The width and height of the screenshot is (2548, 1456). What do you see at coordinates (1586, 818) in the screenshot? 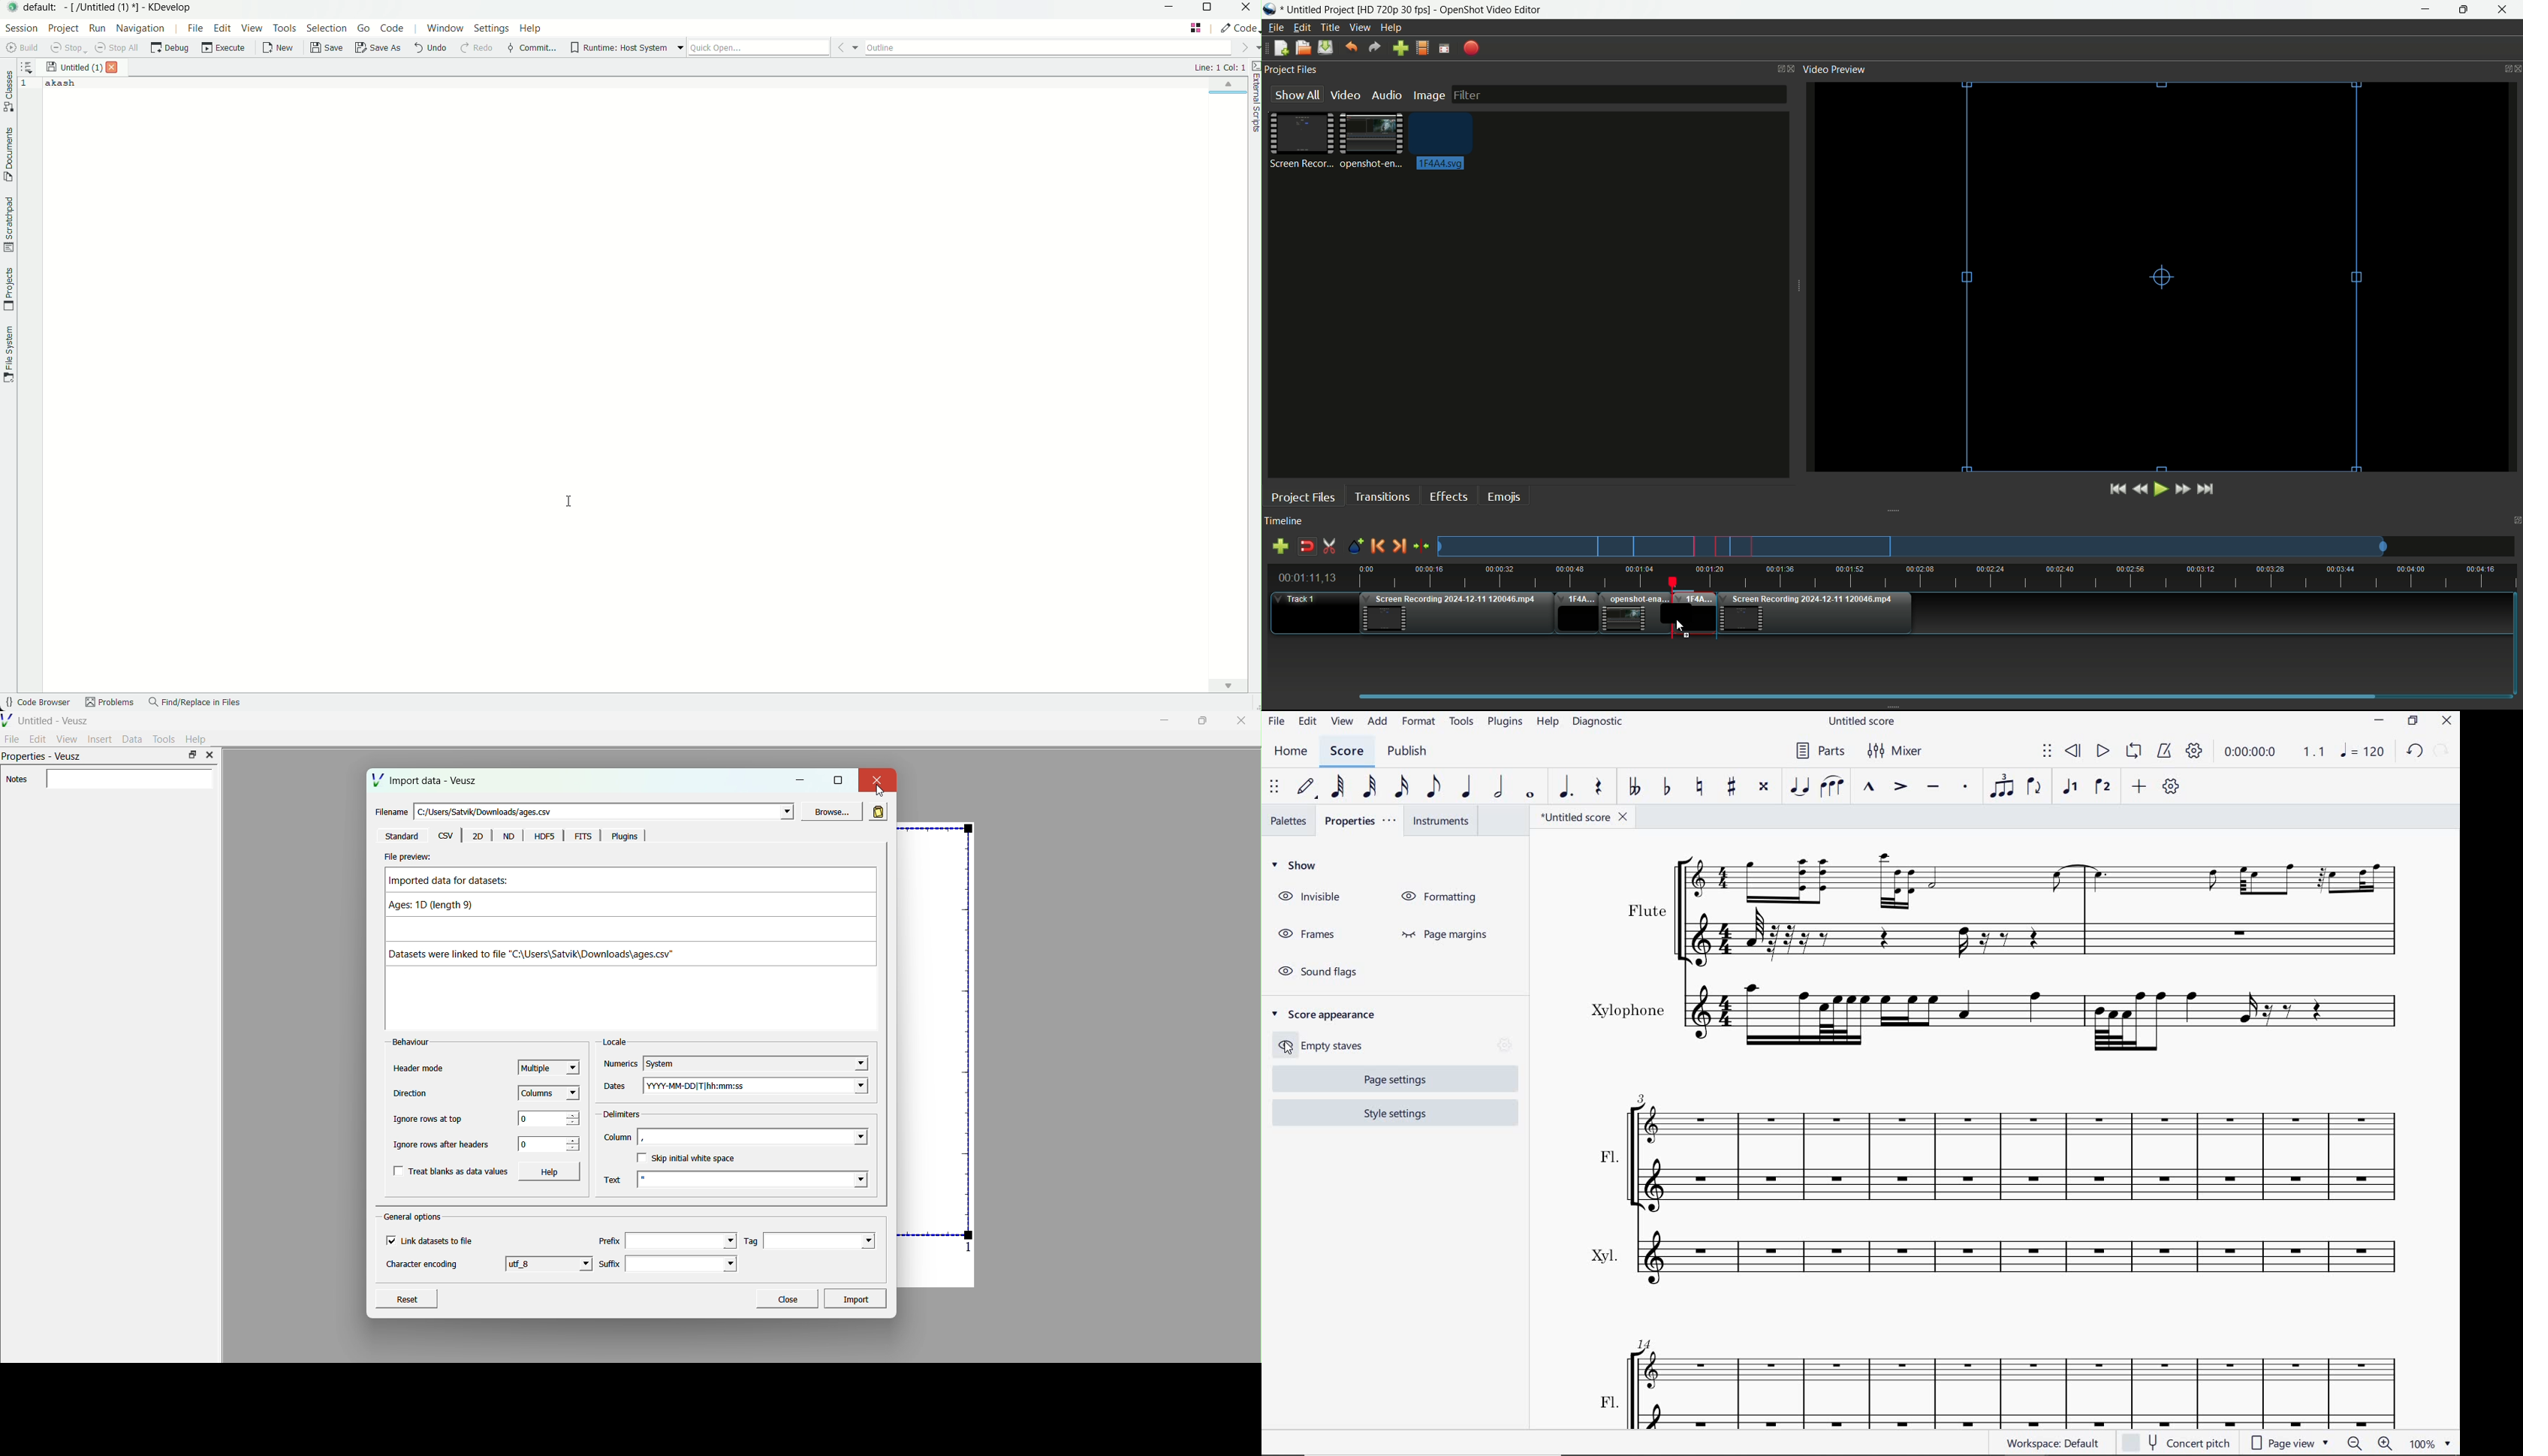
I see `FILE NAME` at bounding box center [1586, 818].